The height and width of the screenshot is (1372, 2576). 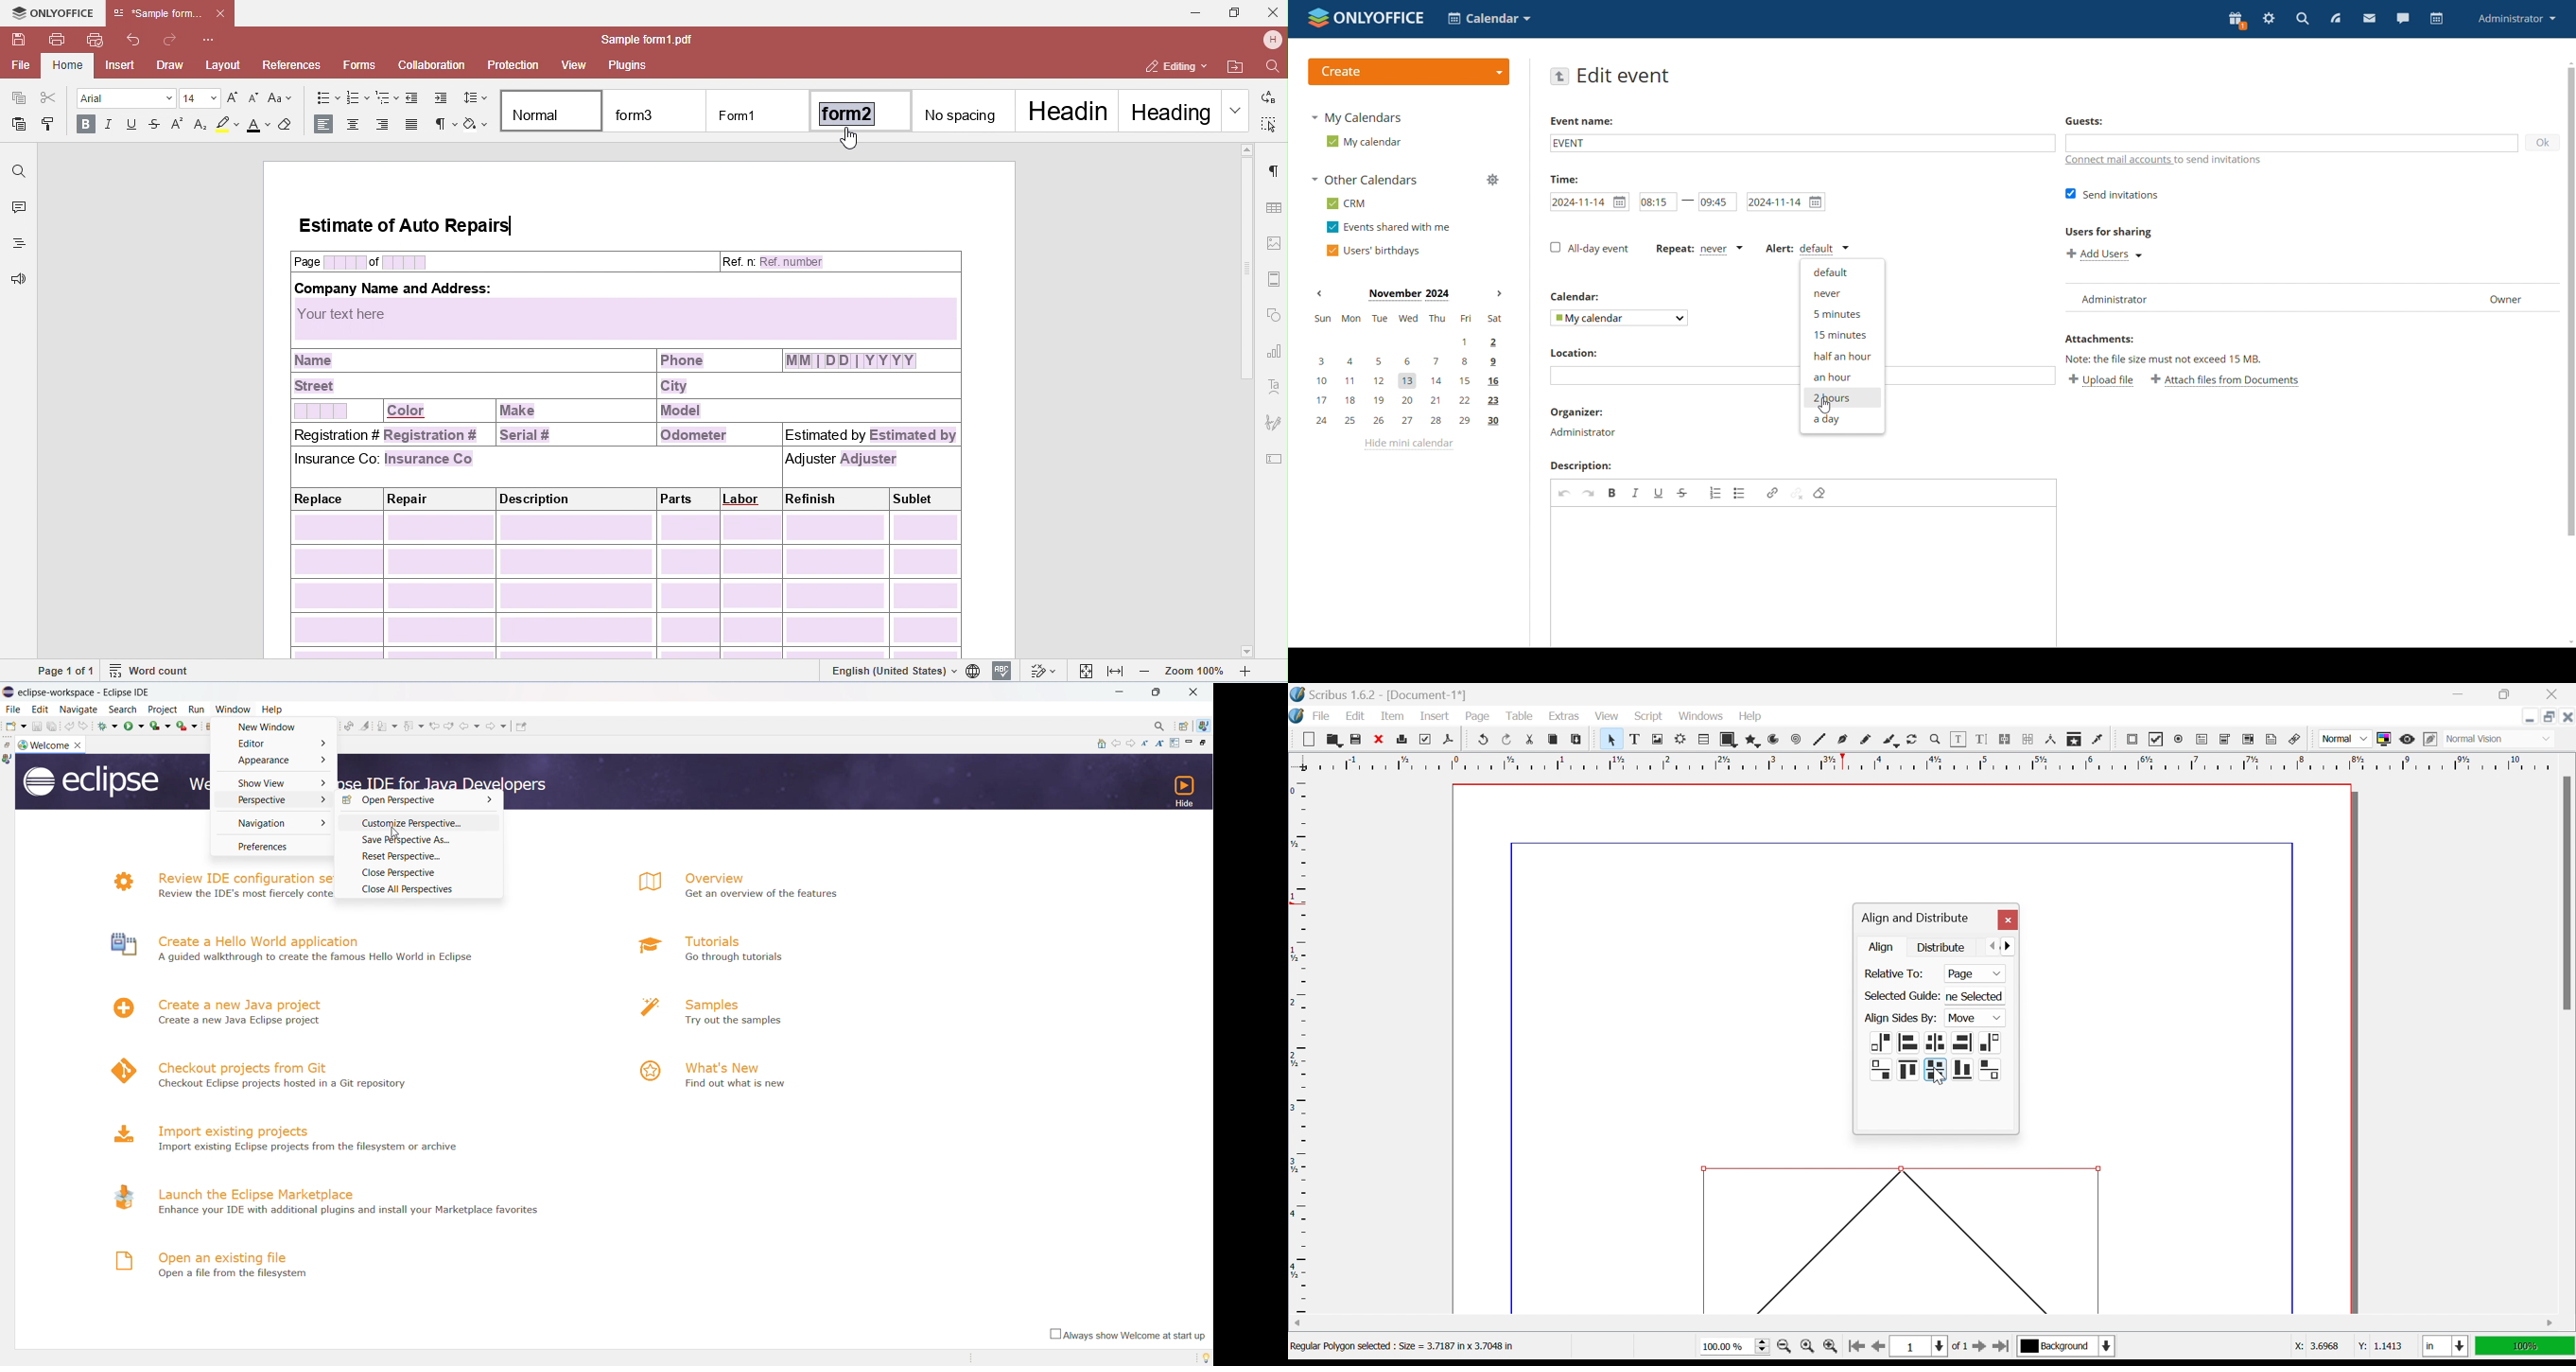 I want to click on Page, so click(x=1963, y=1019).